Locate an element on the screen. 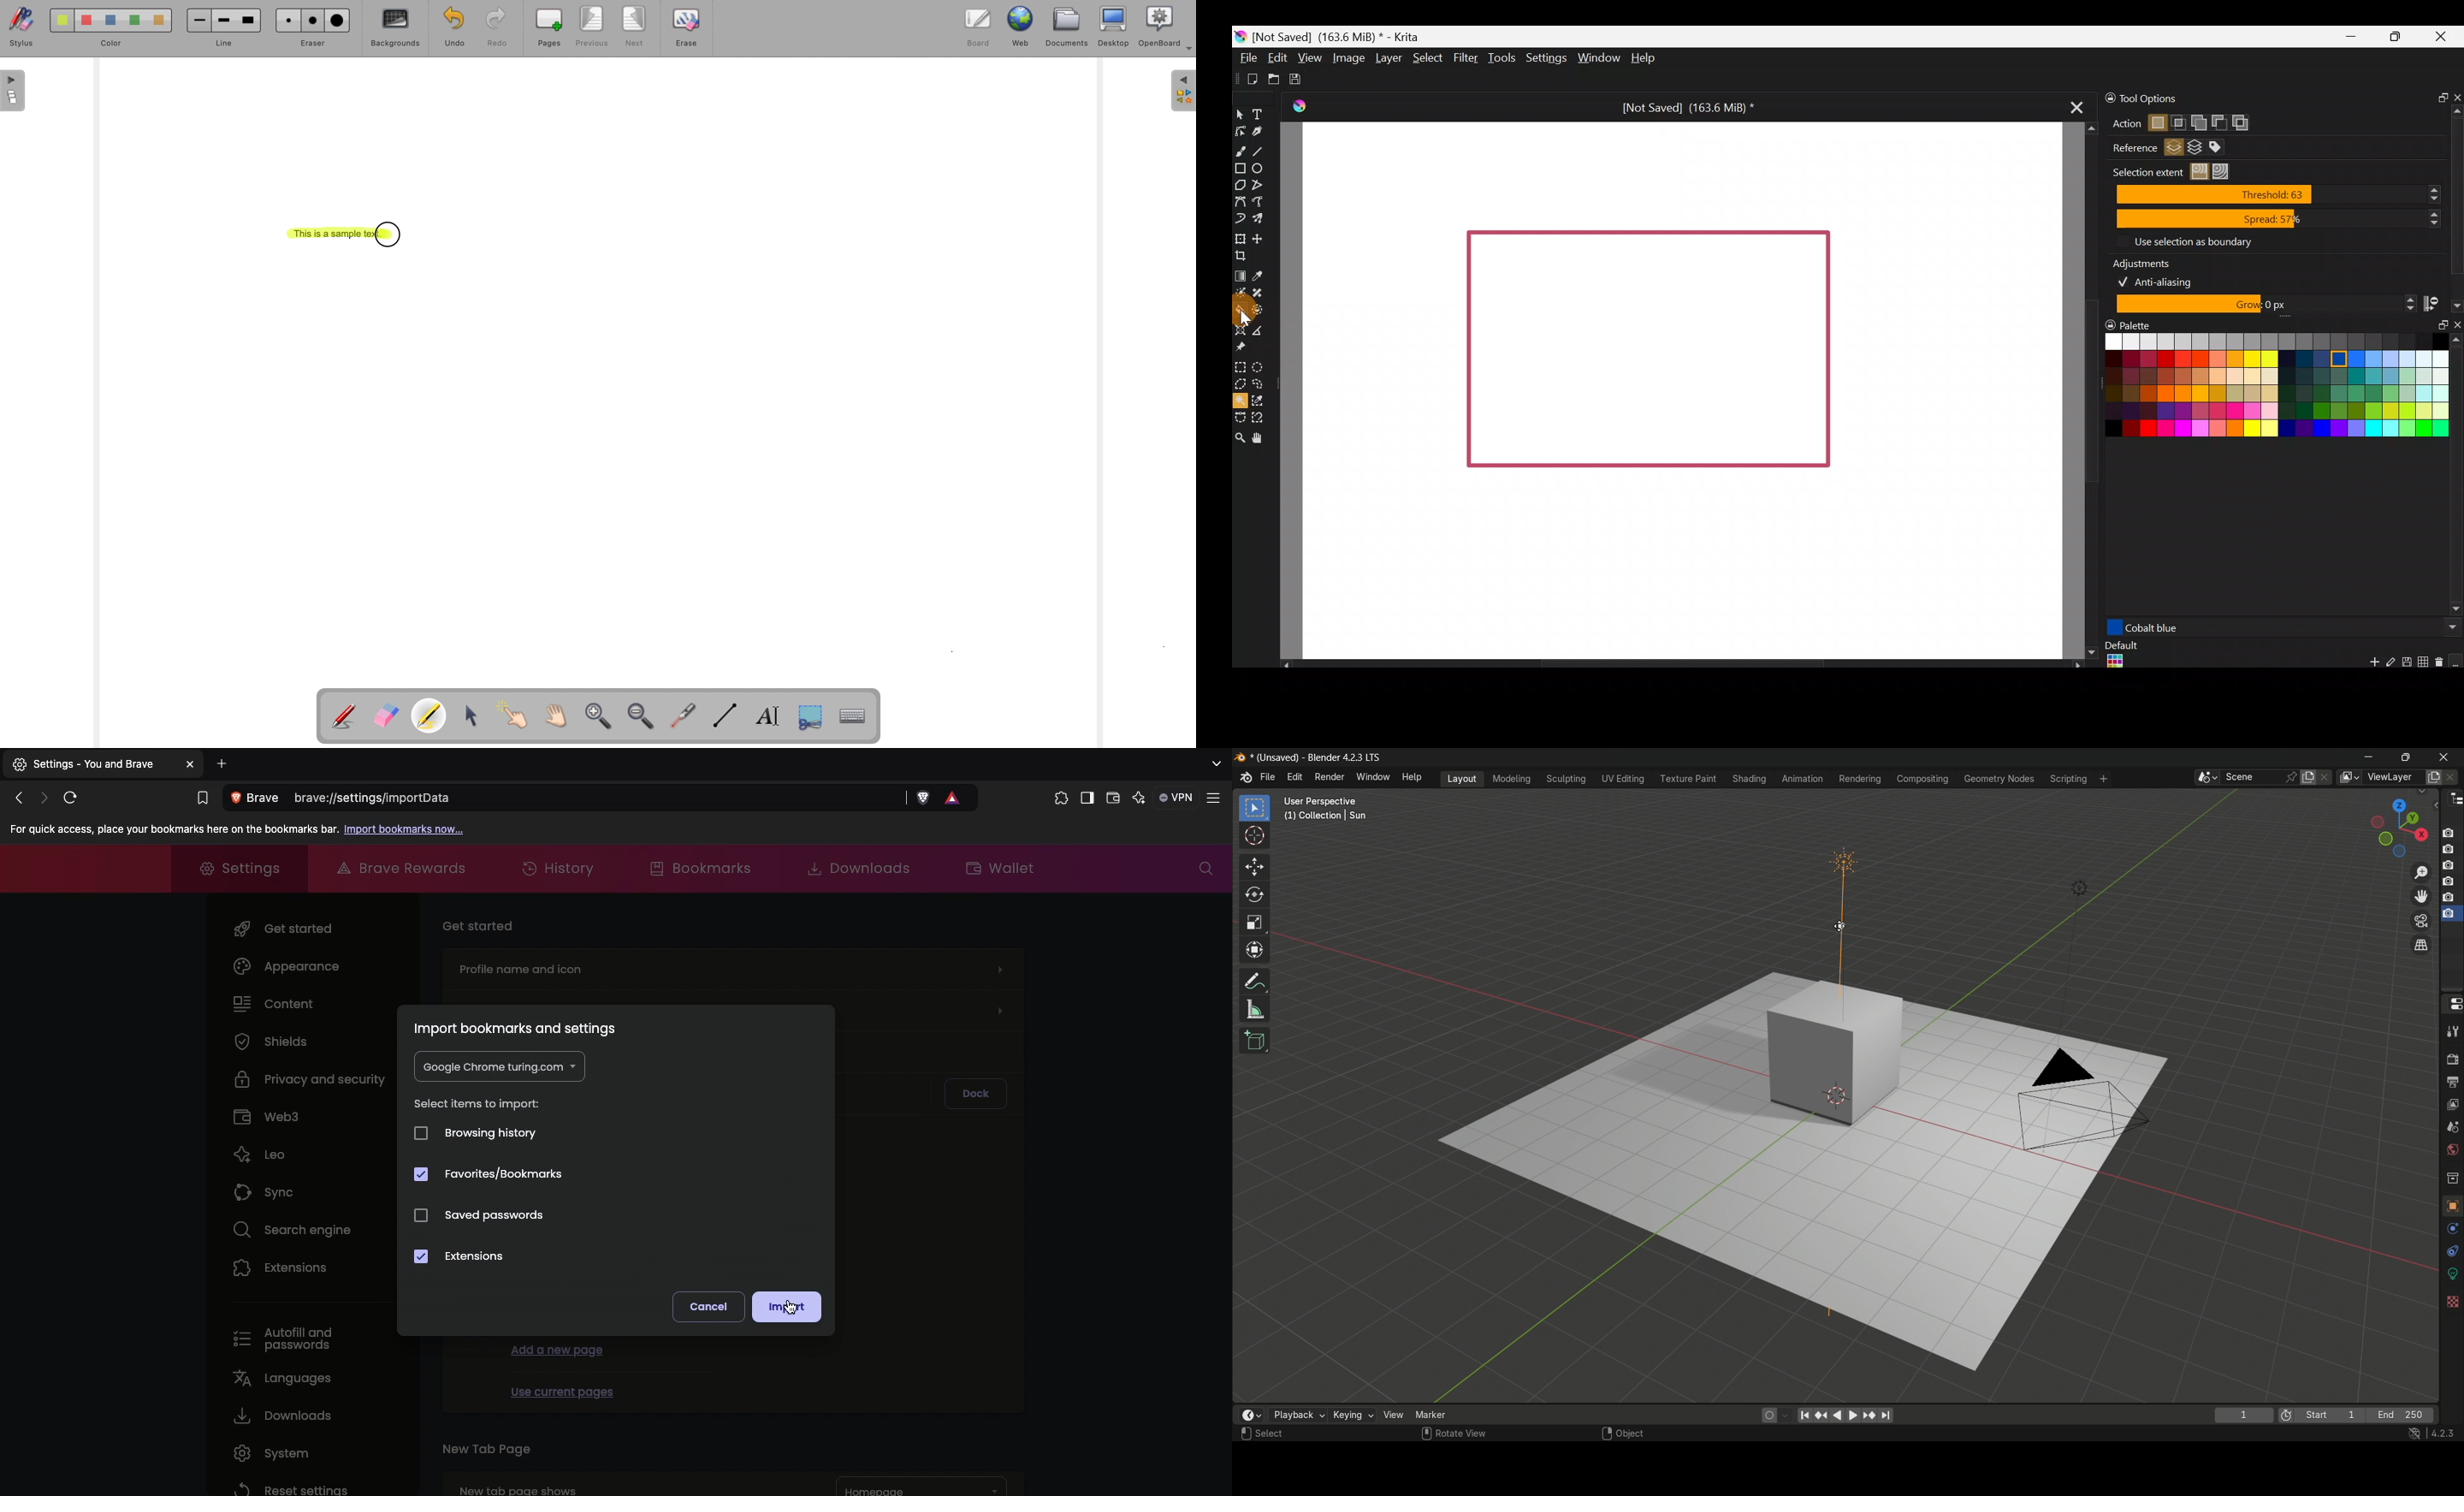 The image size is (2464, 1512). Create new document is located at coordinates (1247, 78).